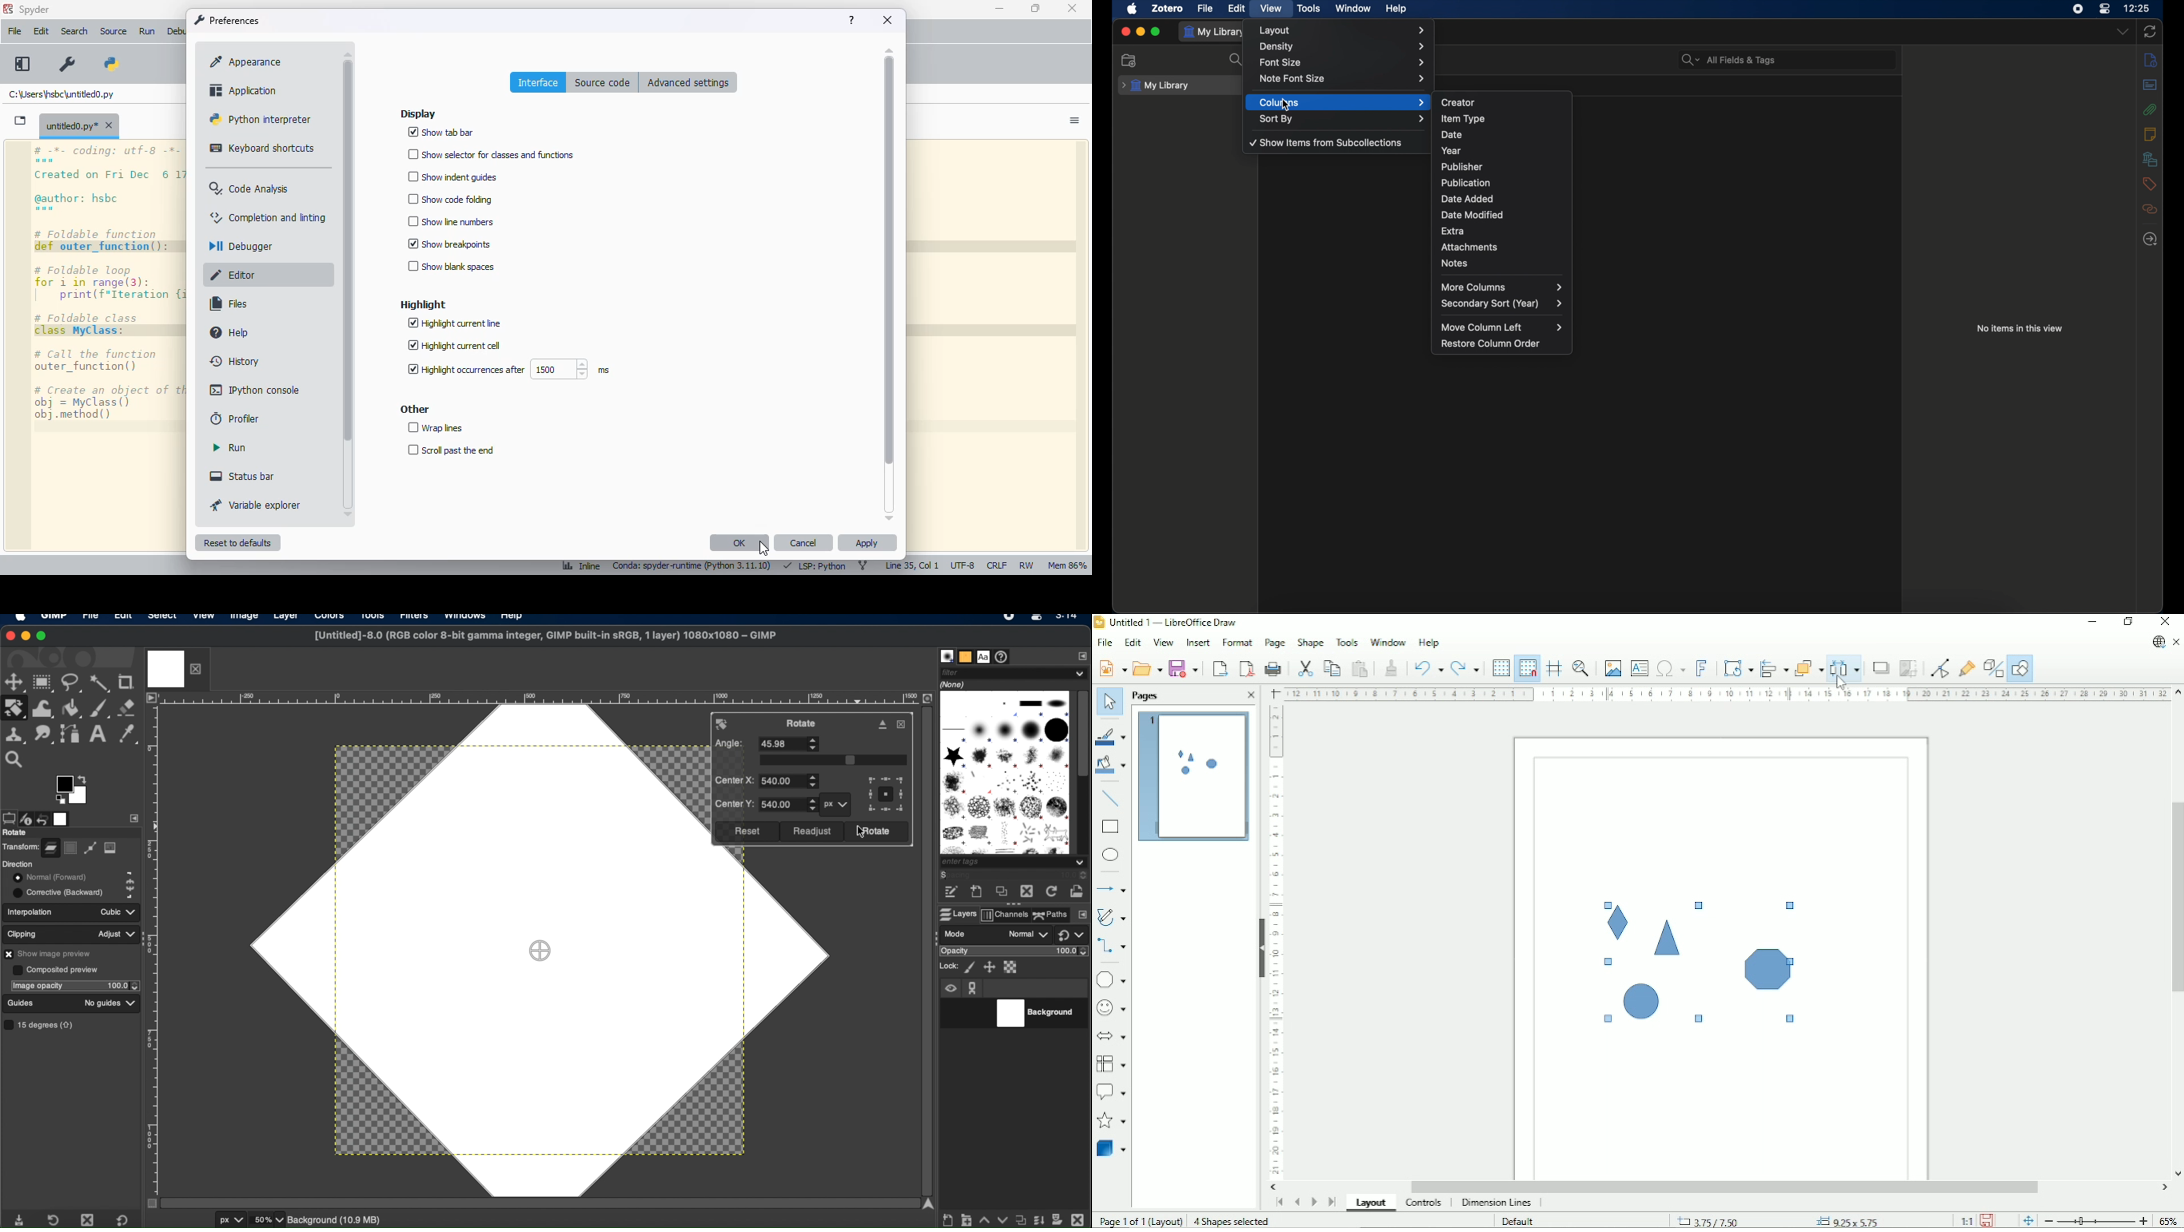 The image size is (2184, 1232). I want to click on git branches, so click(863, 566).